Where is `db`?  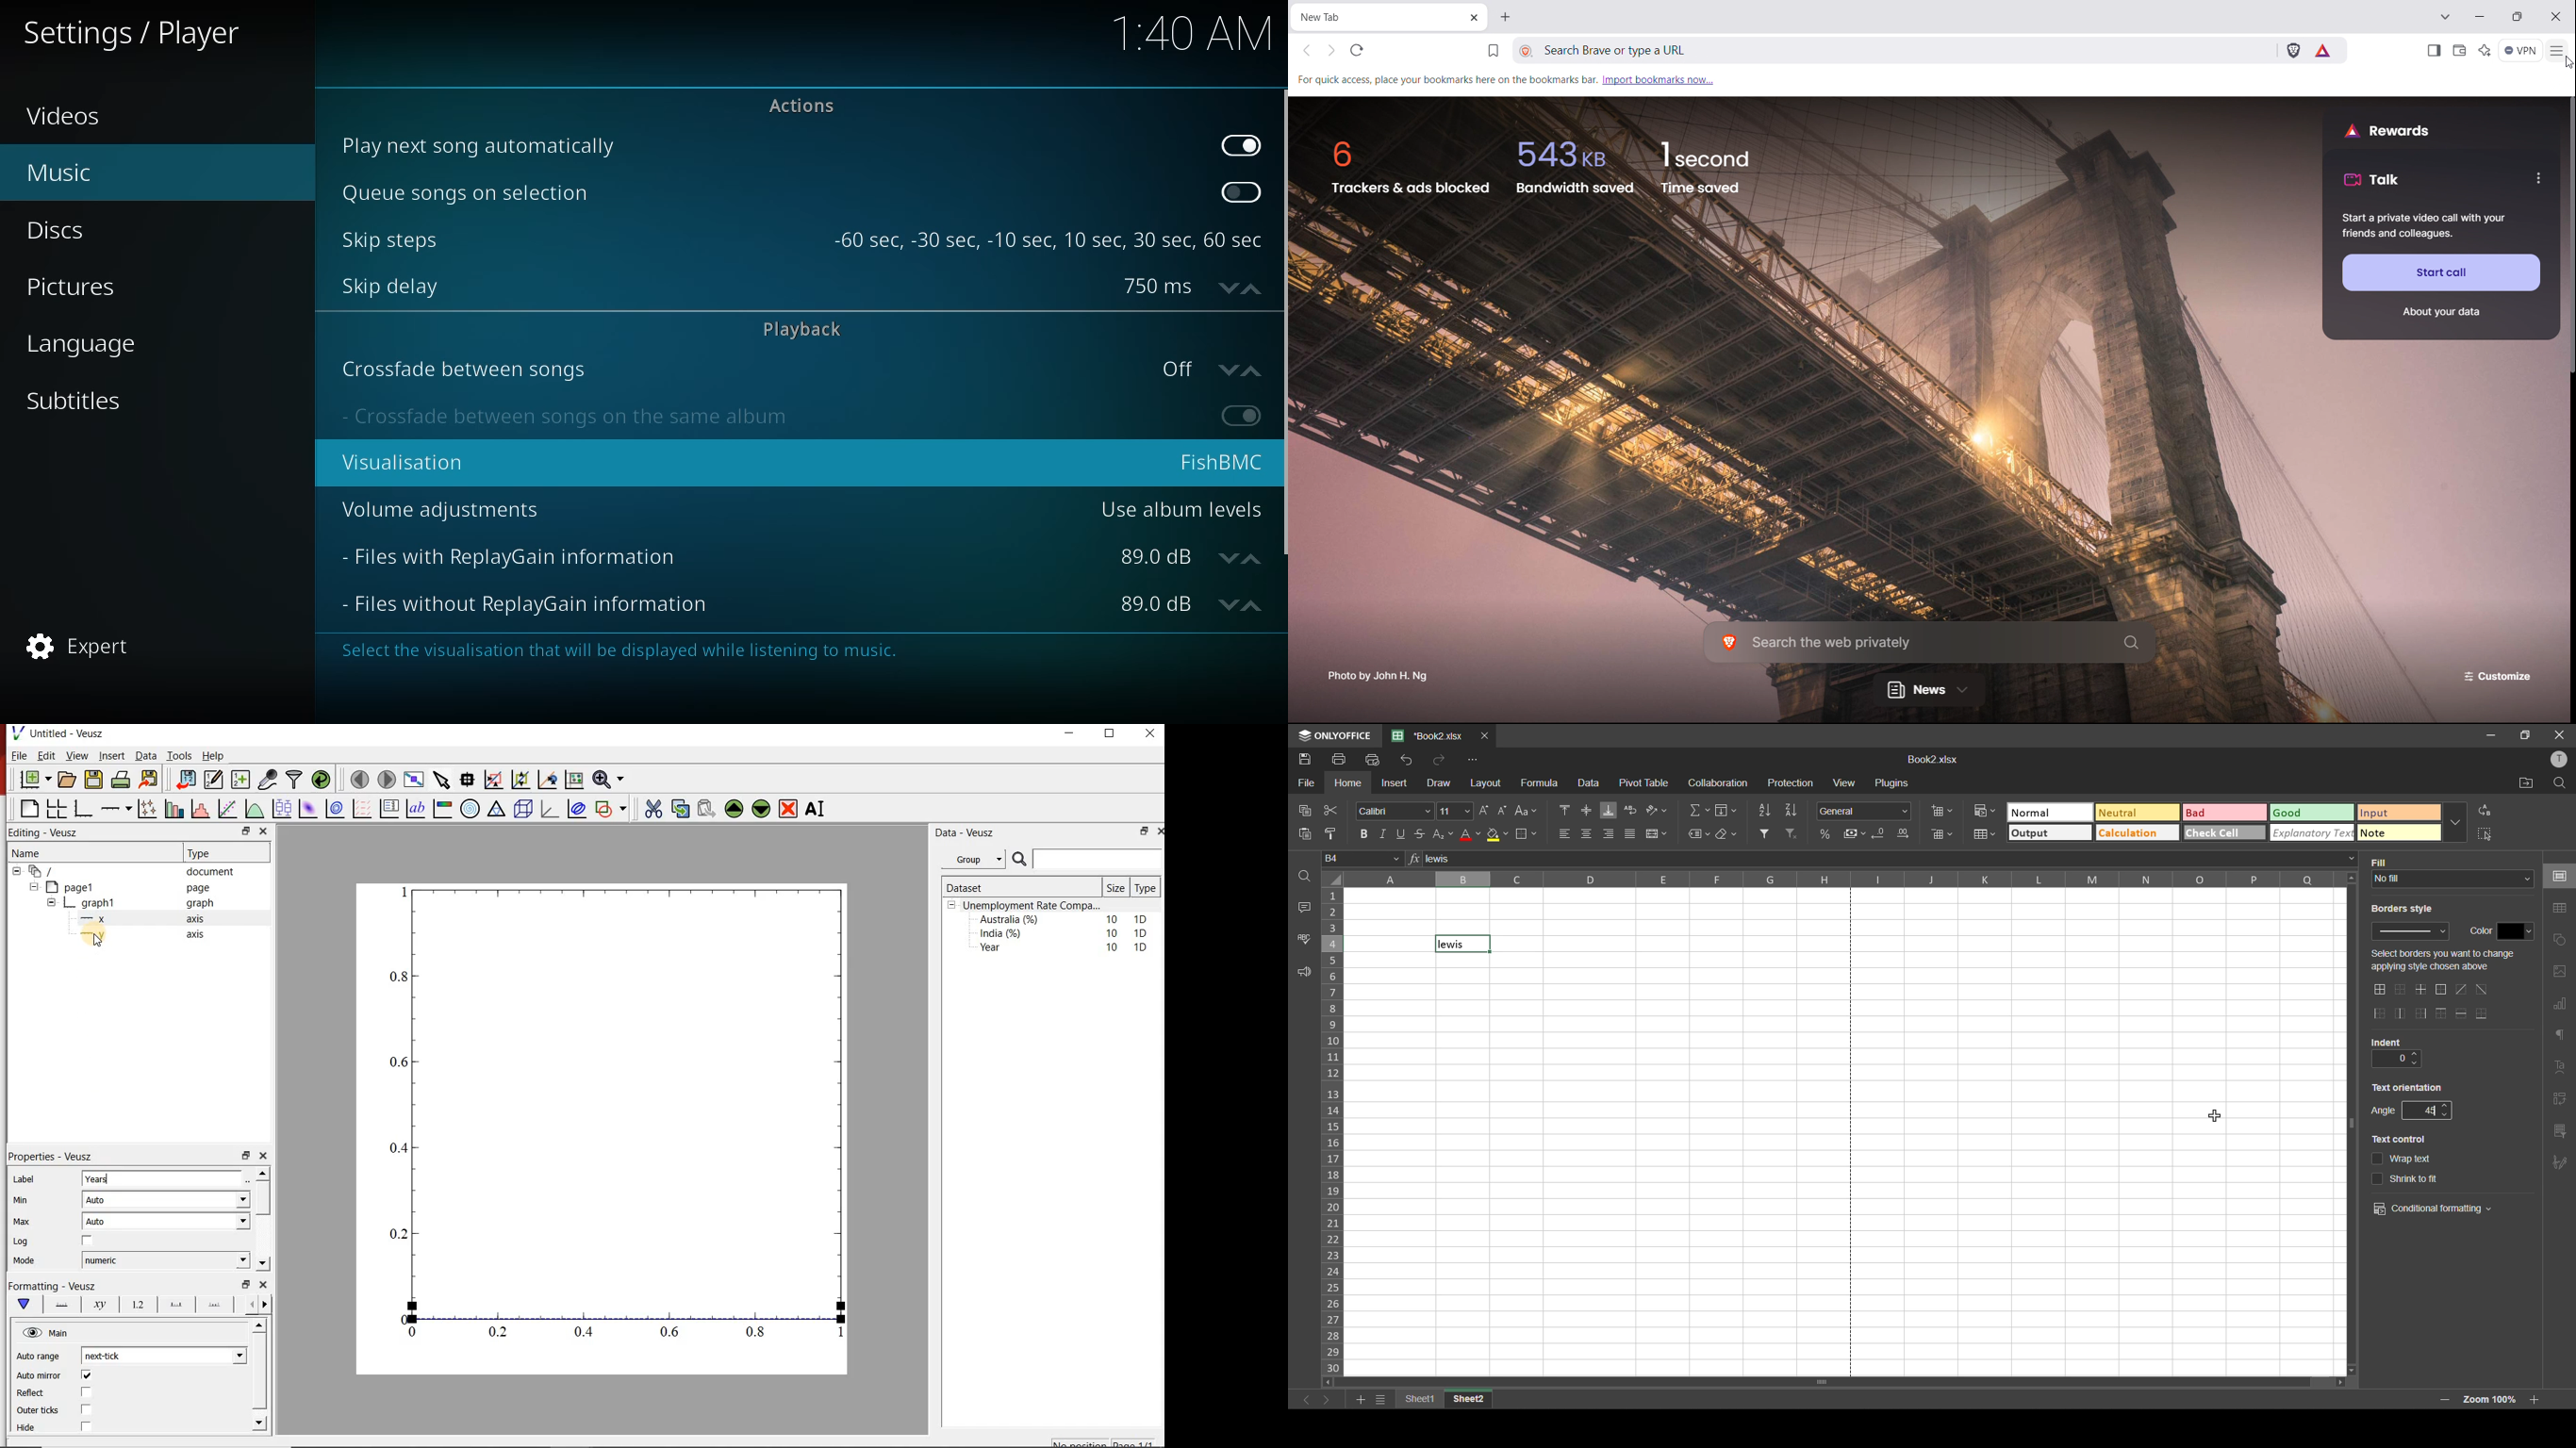
db is located at coordinates (1183, 561).